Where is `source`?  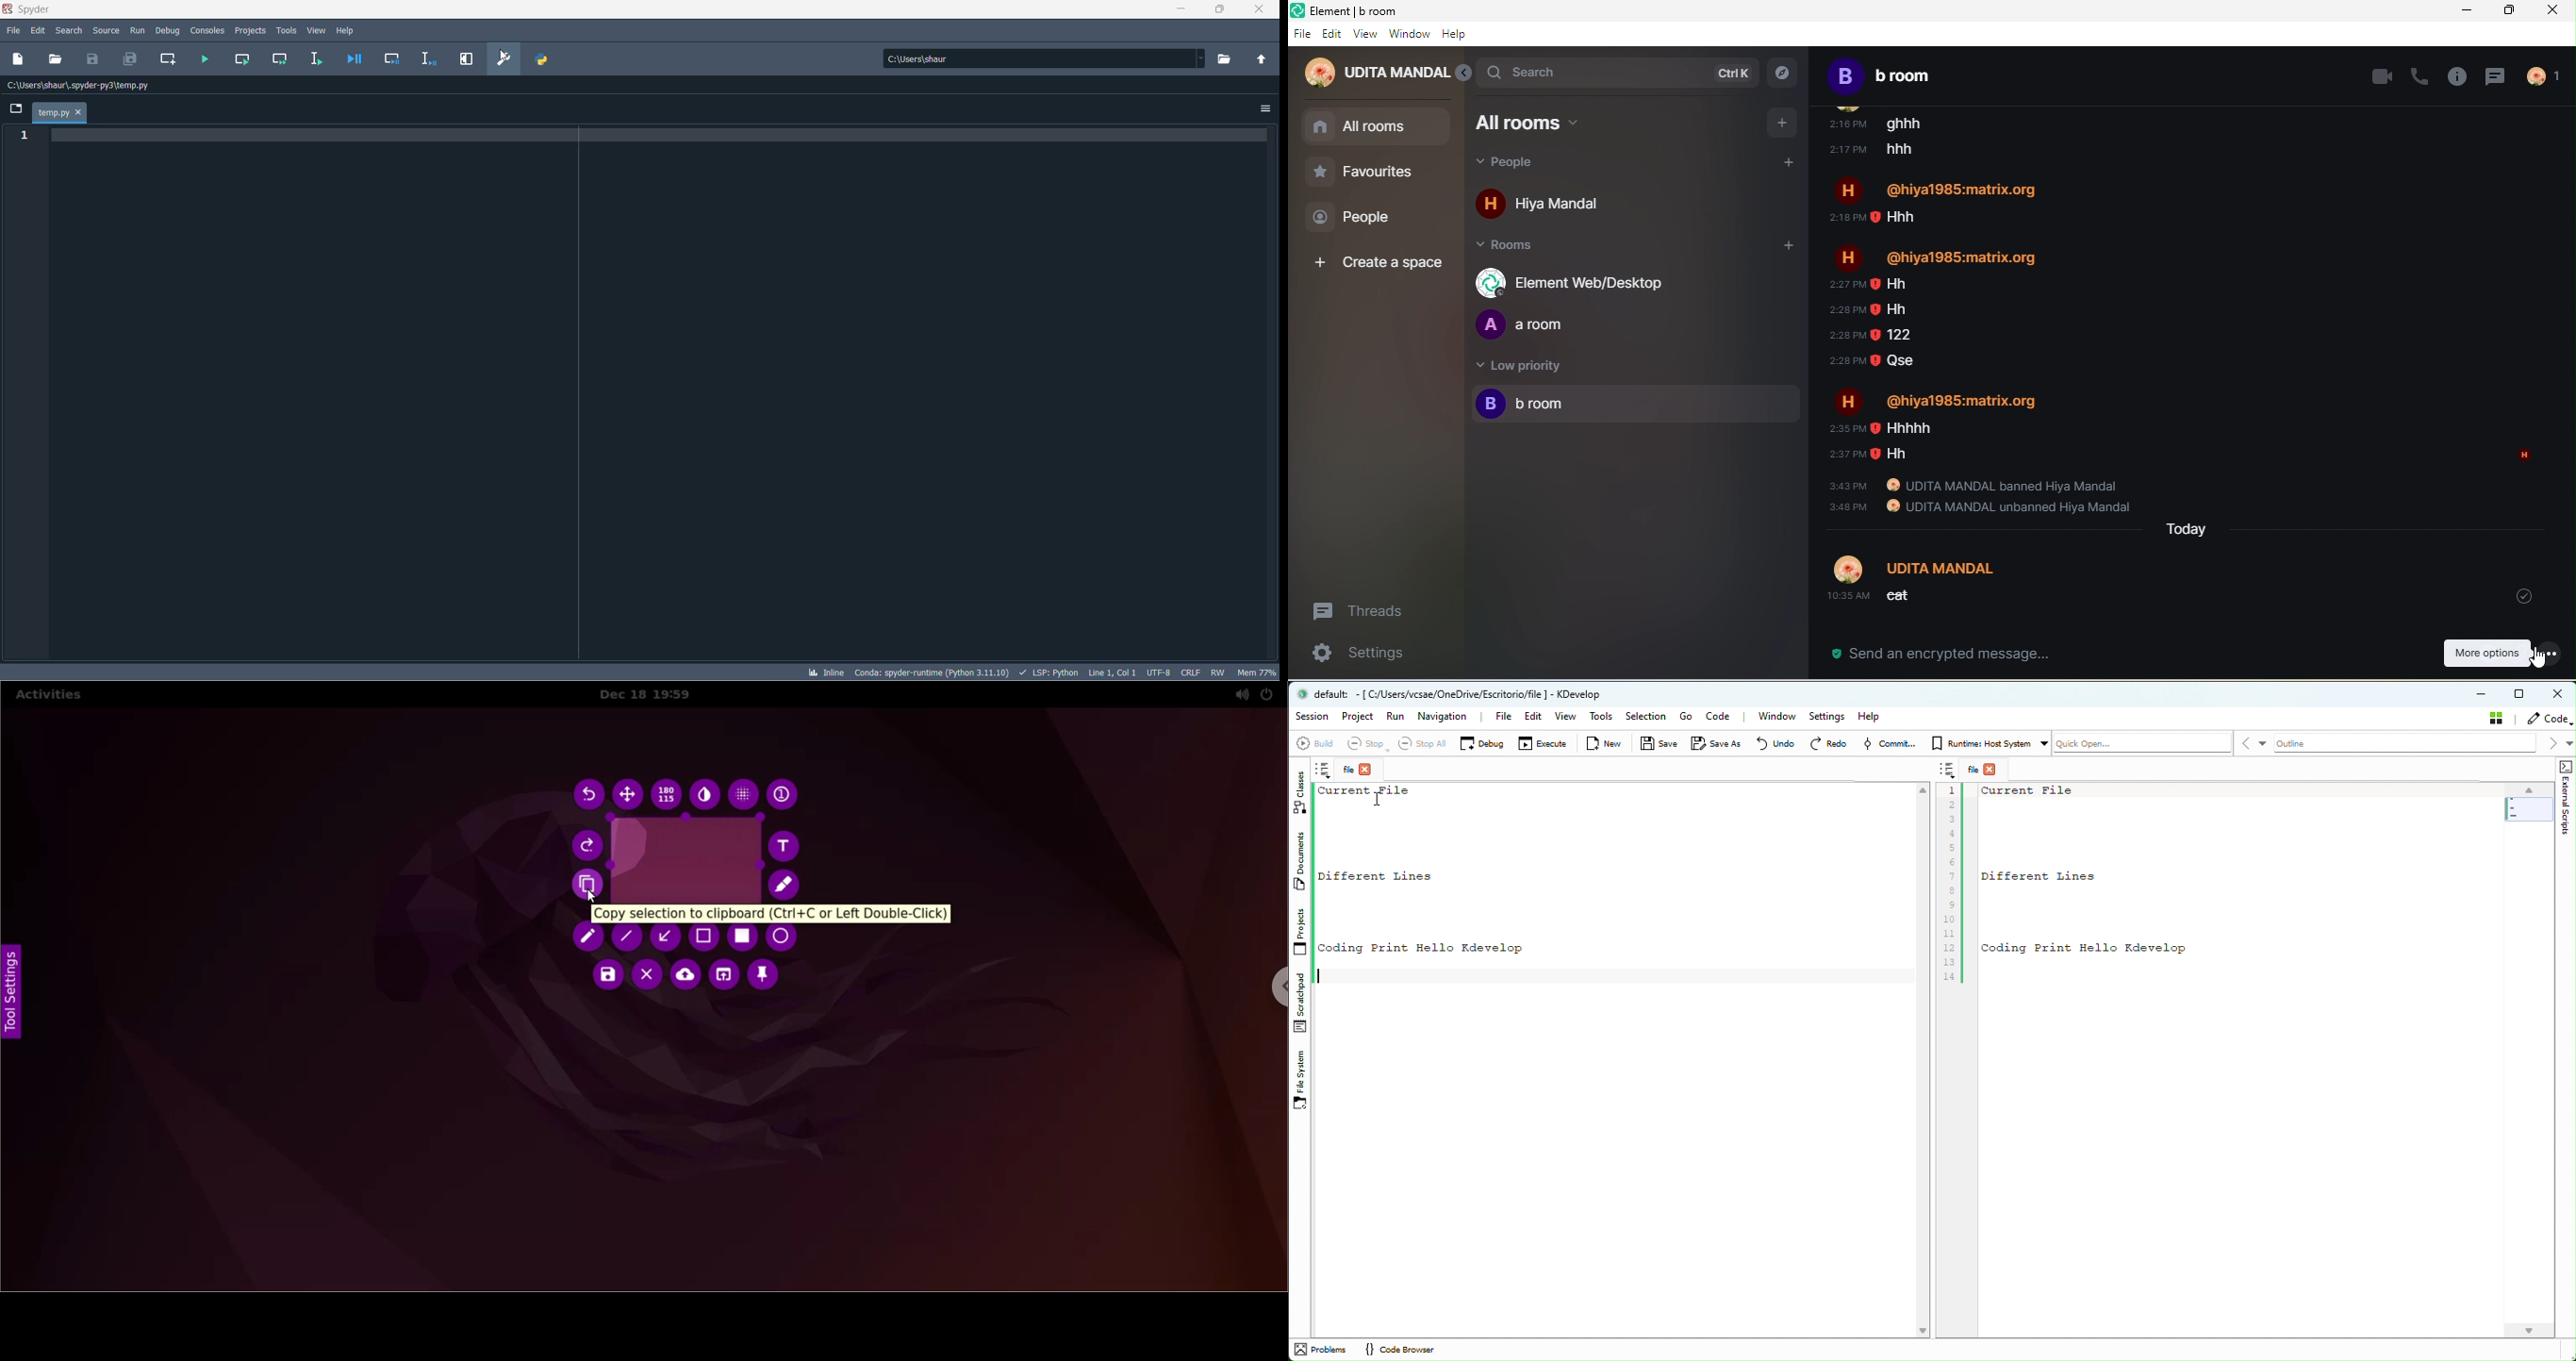 source is located at coordinates (106, 32).